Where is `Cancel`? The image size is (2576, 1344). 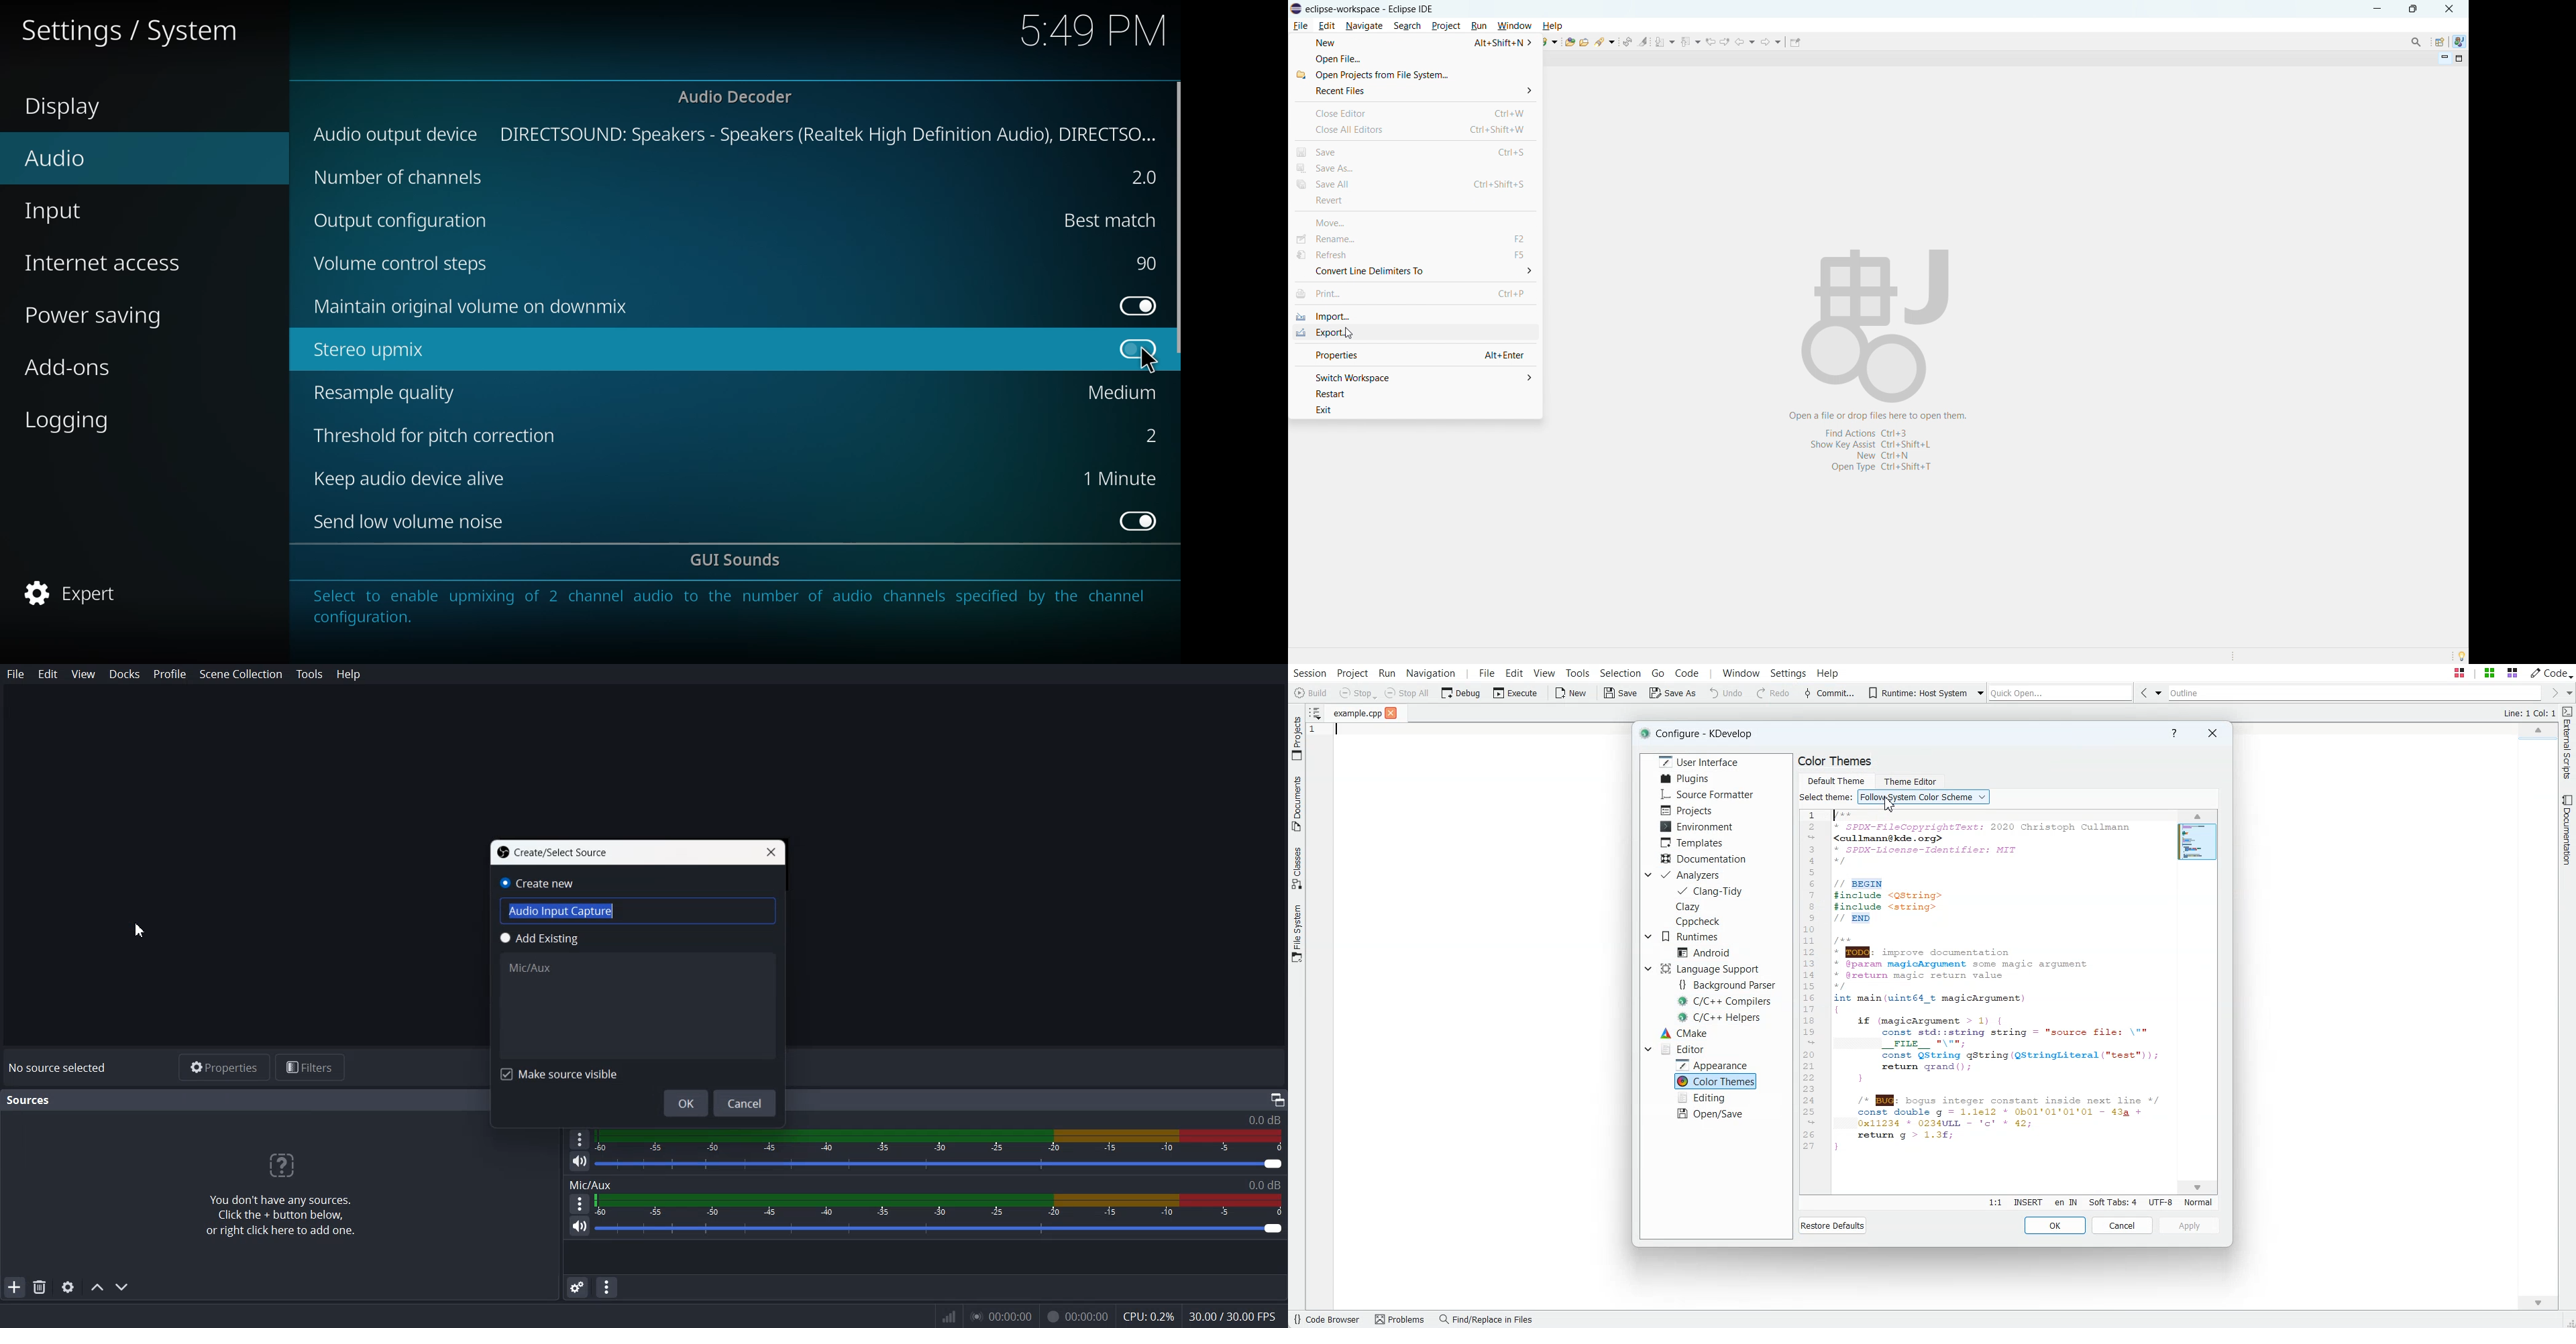
Cancel is located at coordinates (745, 1103).